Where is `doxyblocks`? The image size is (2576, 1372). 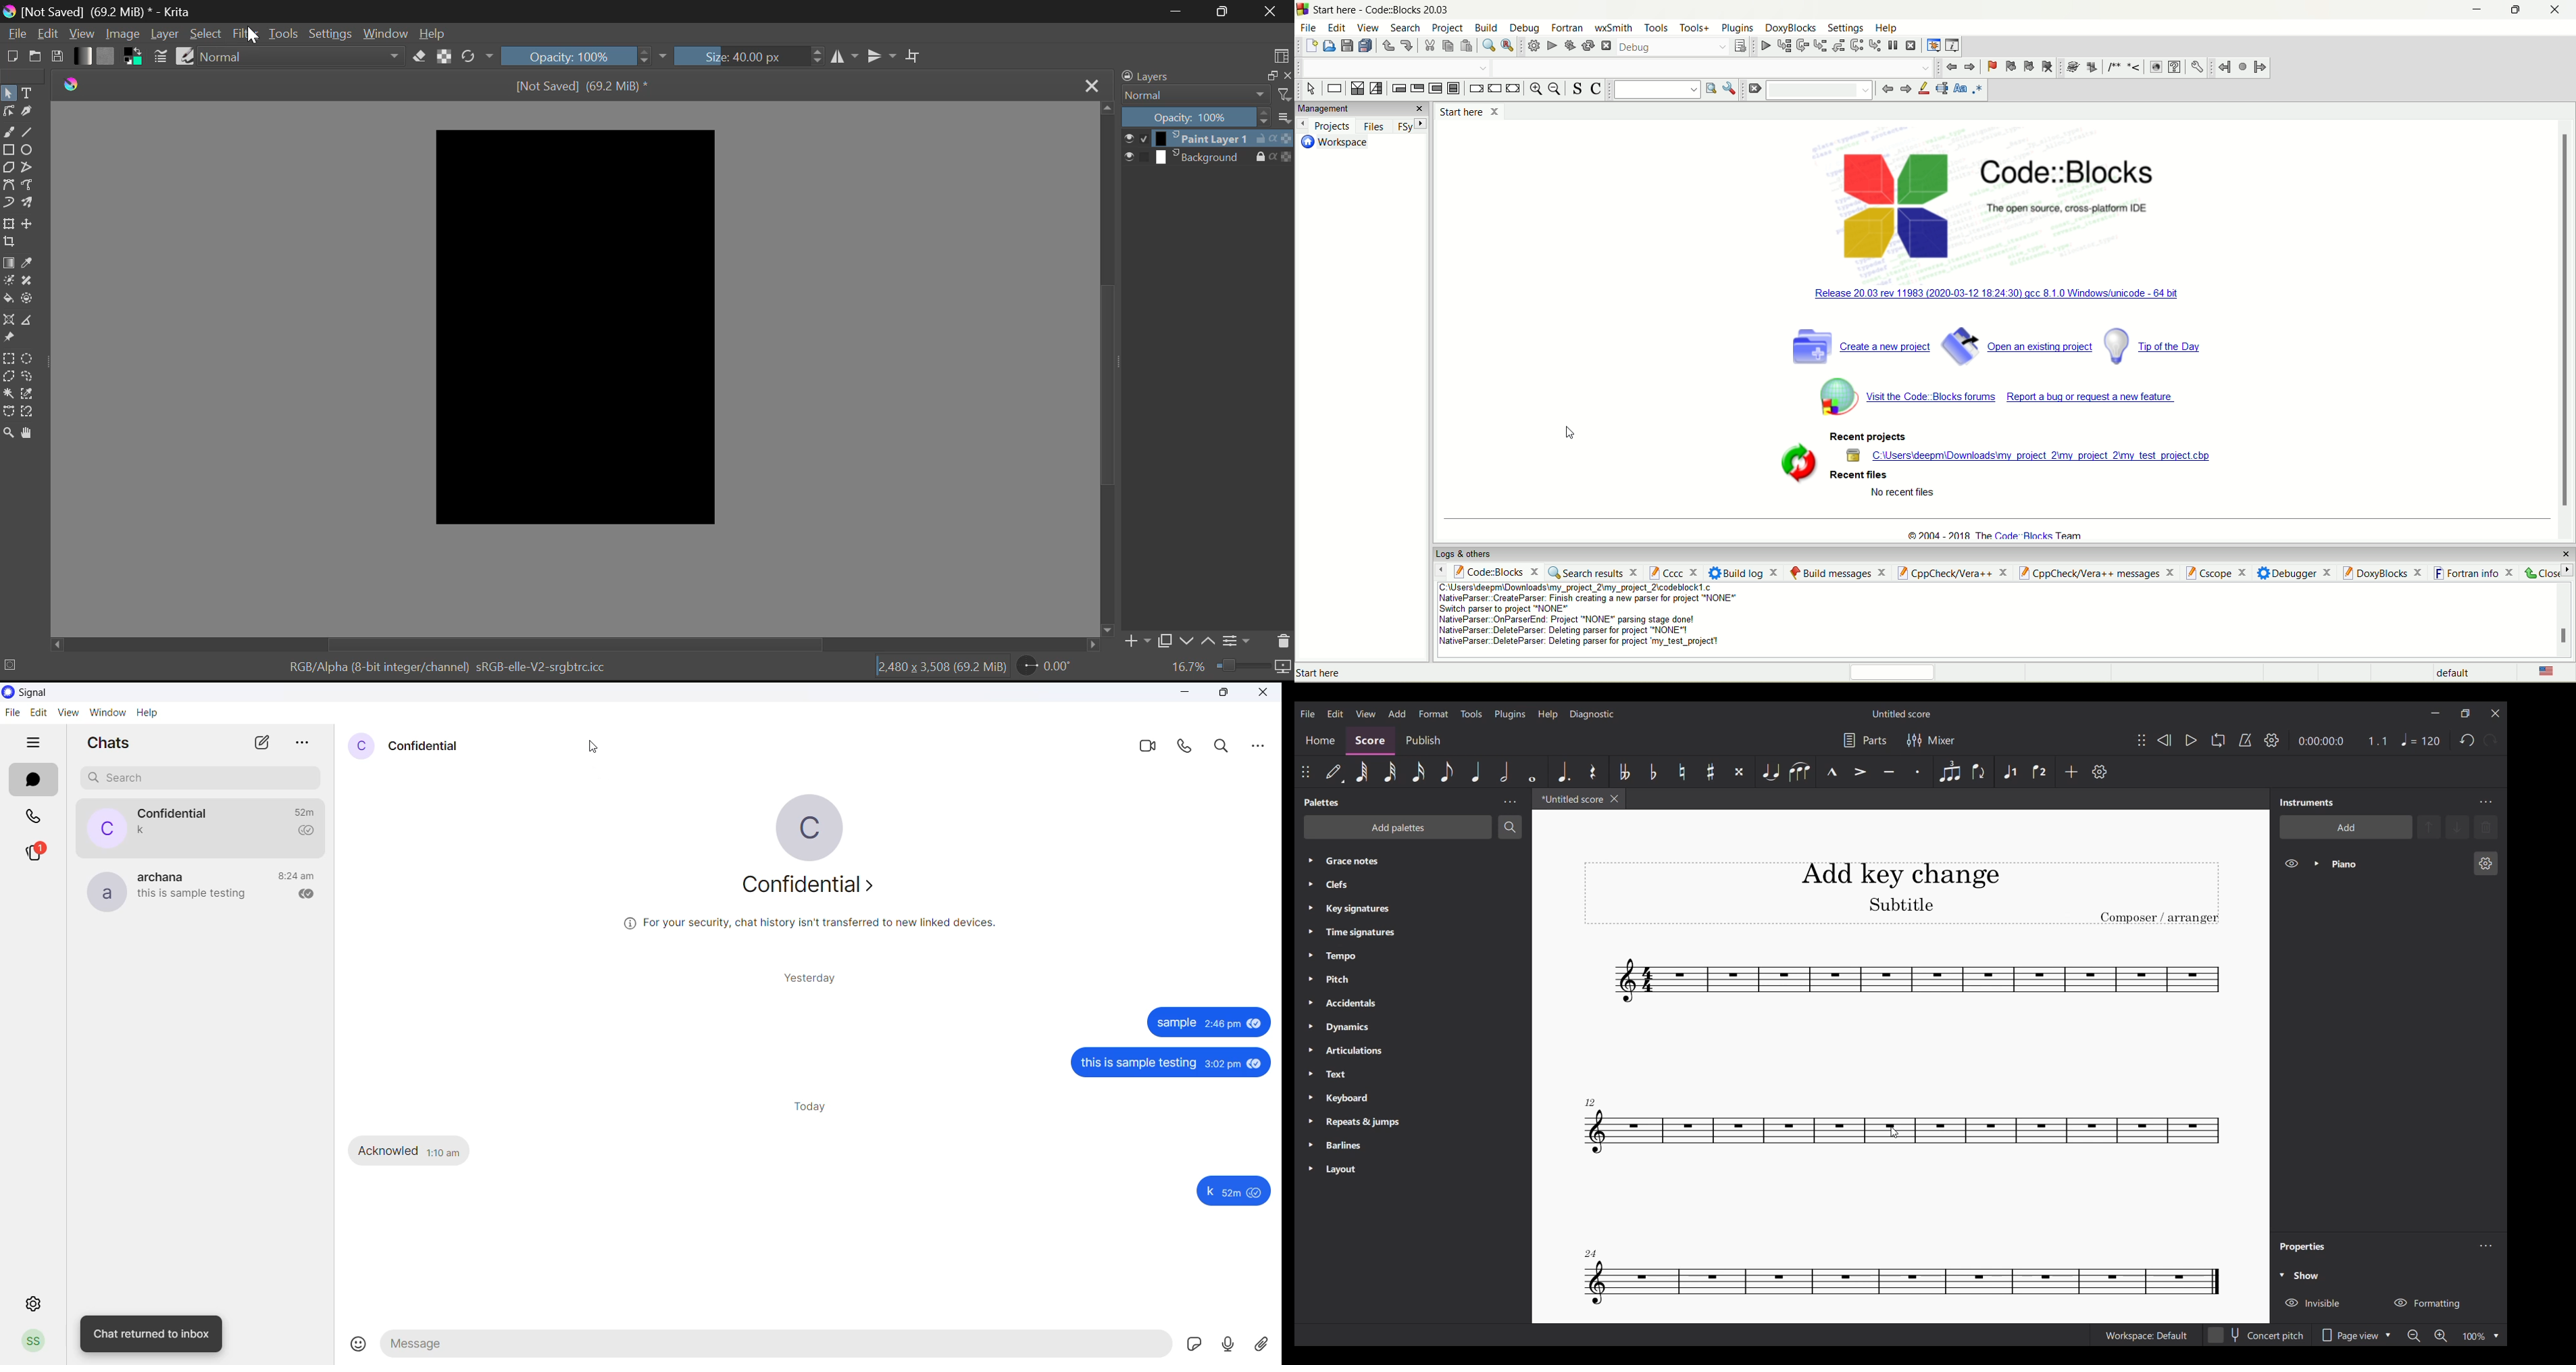
doxyblocks is located at coordinates (1790, 28).